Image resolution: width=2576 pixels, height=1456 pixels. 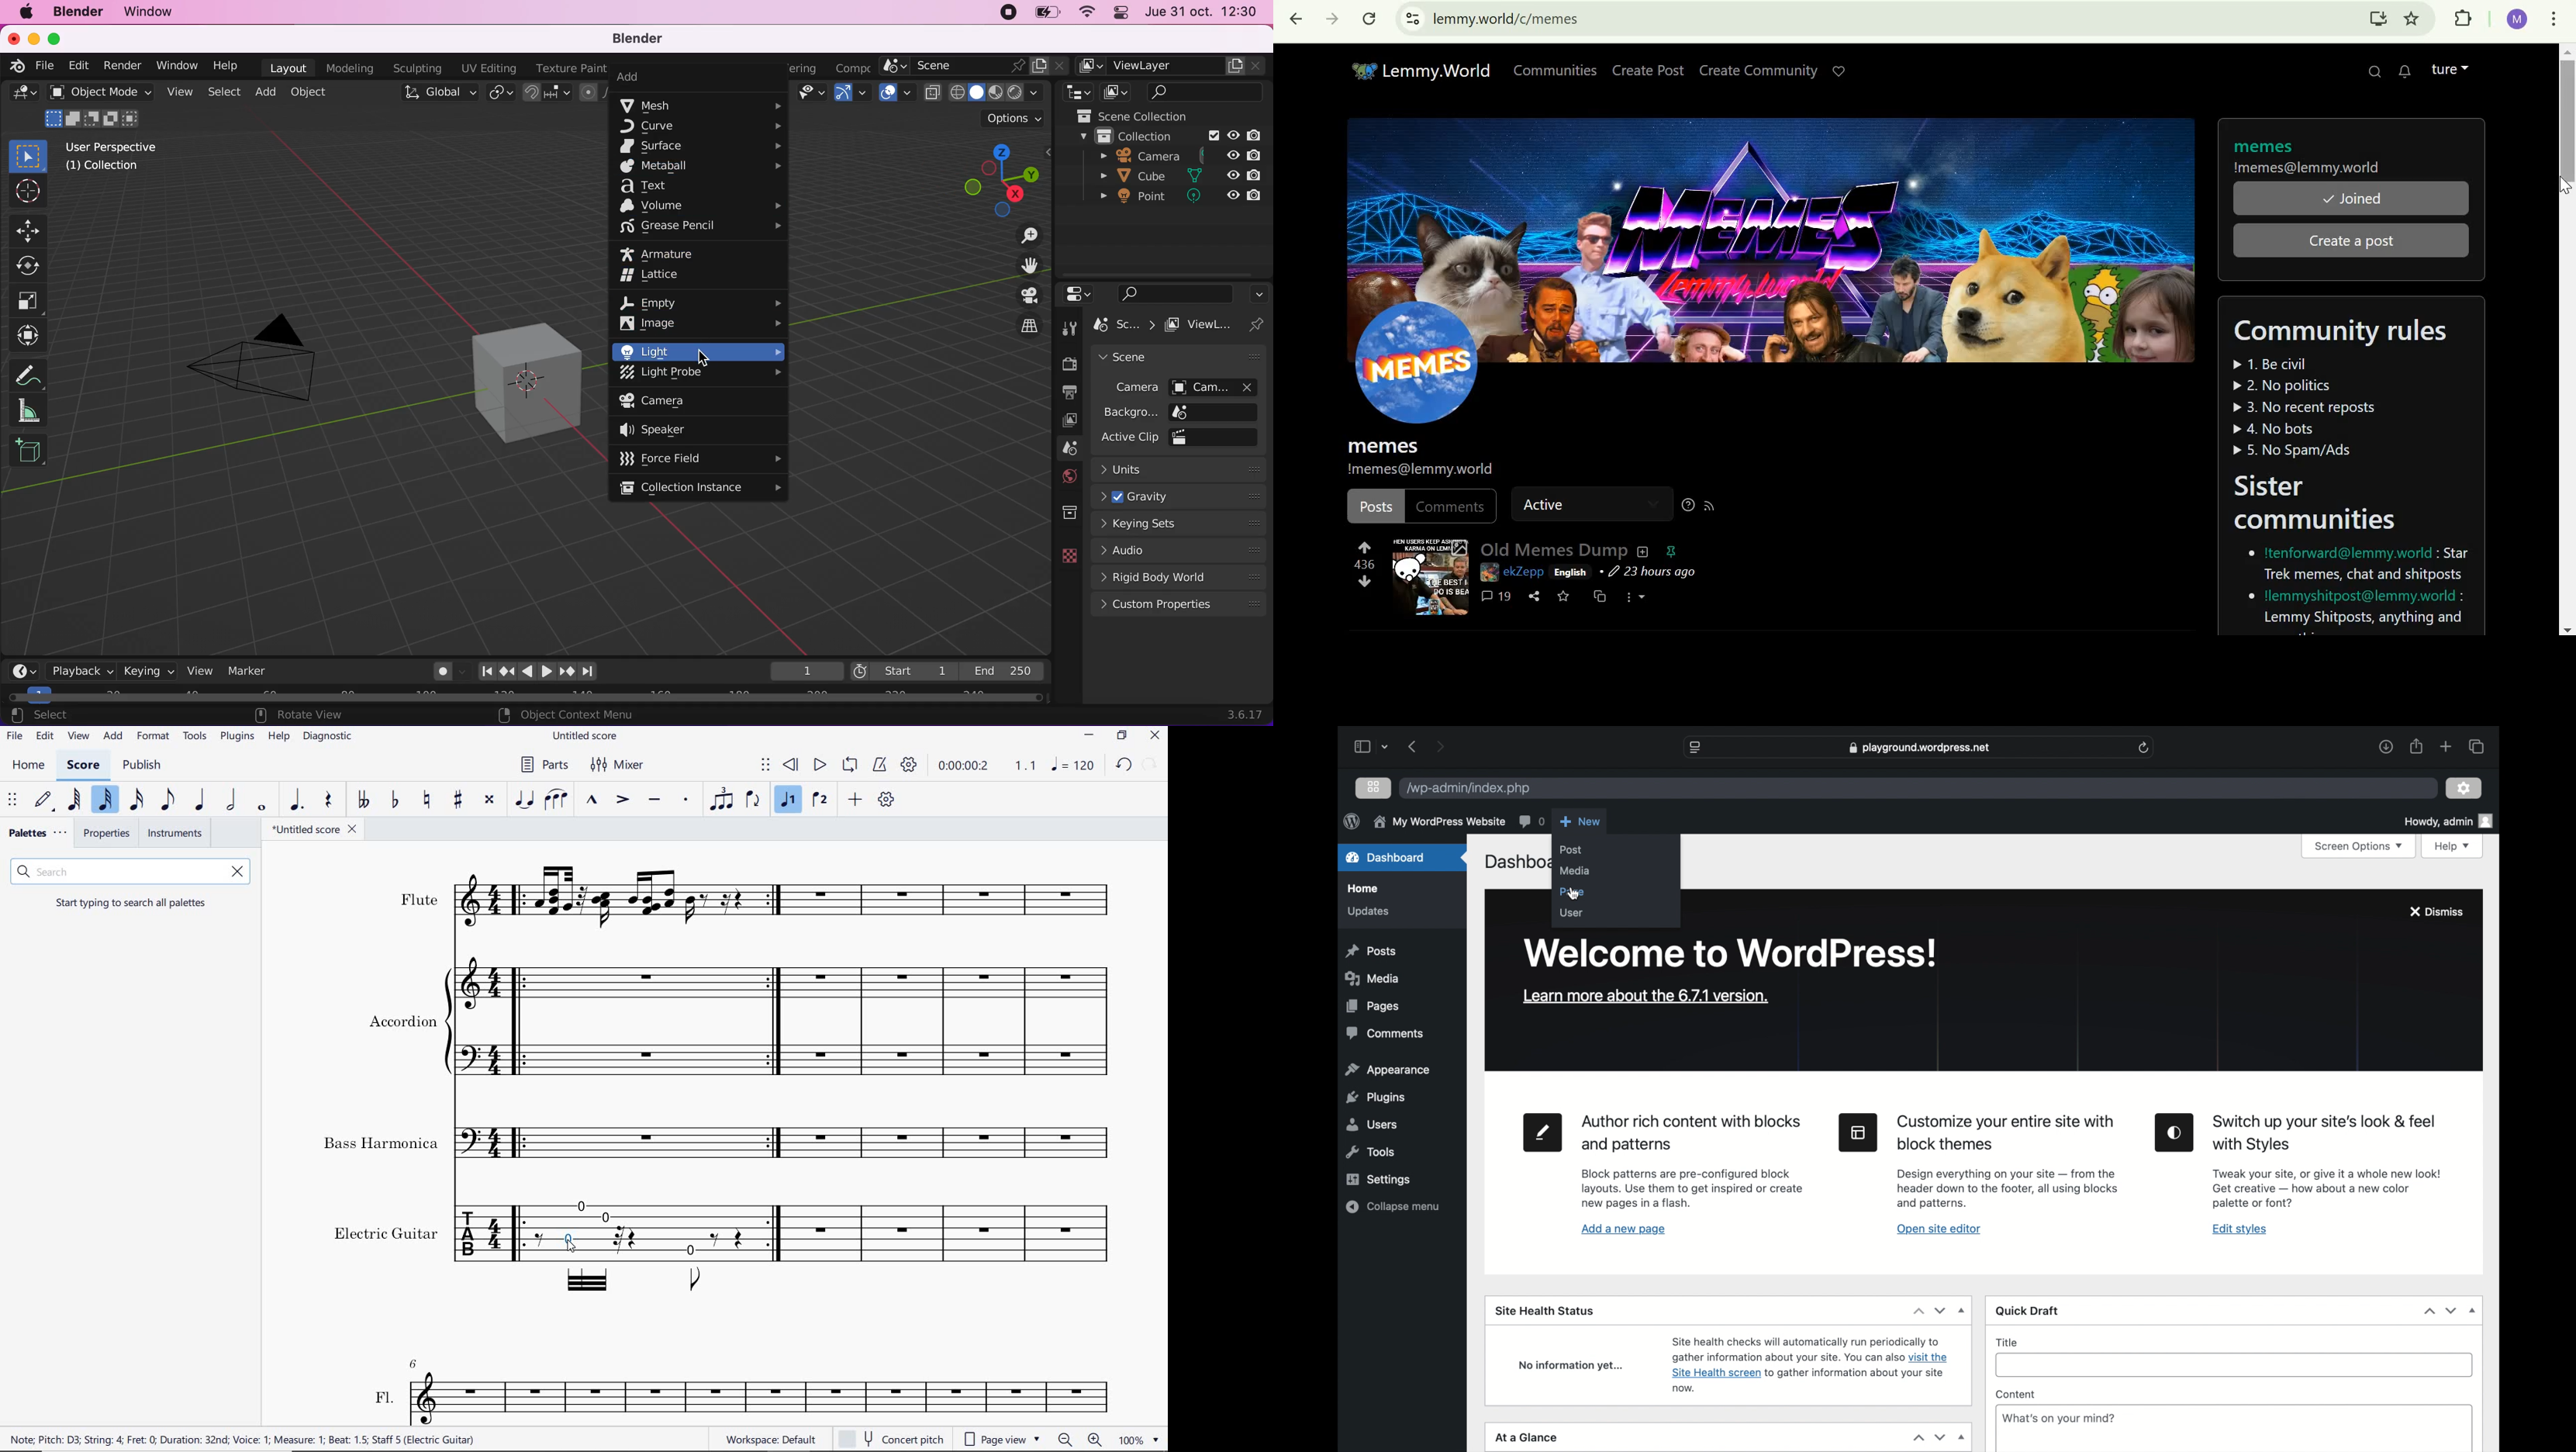 I want to click on view site information, so click(x=1411, y=20).